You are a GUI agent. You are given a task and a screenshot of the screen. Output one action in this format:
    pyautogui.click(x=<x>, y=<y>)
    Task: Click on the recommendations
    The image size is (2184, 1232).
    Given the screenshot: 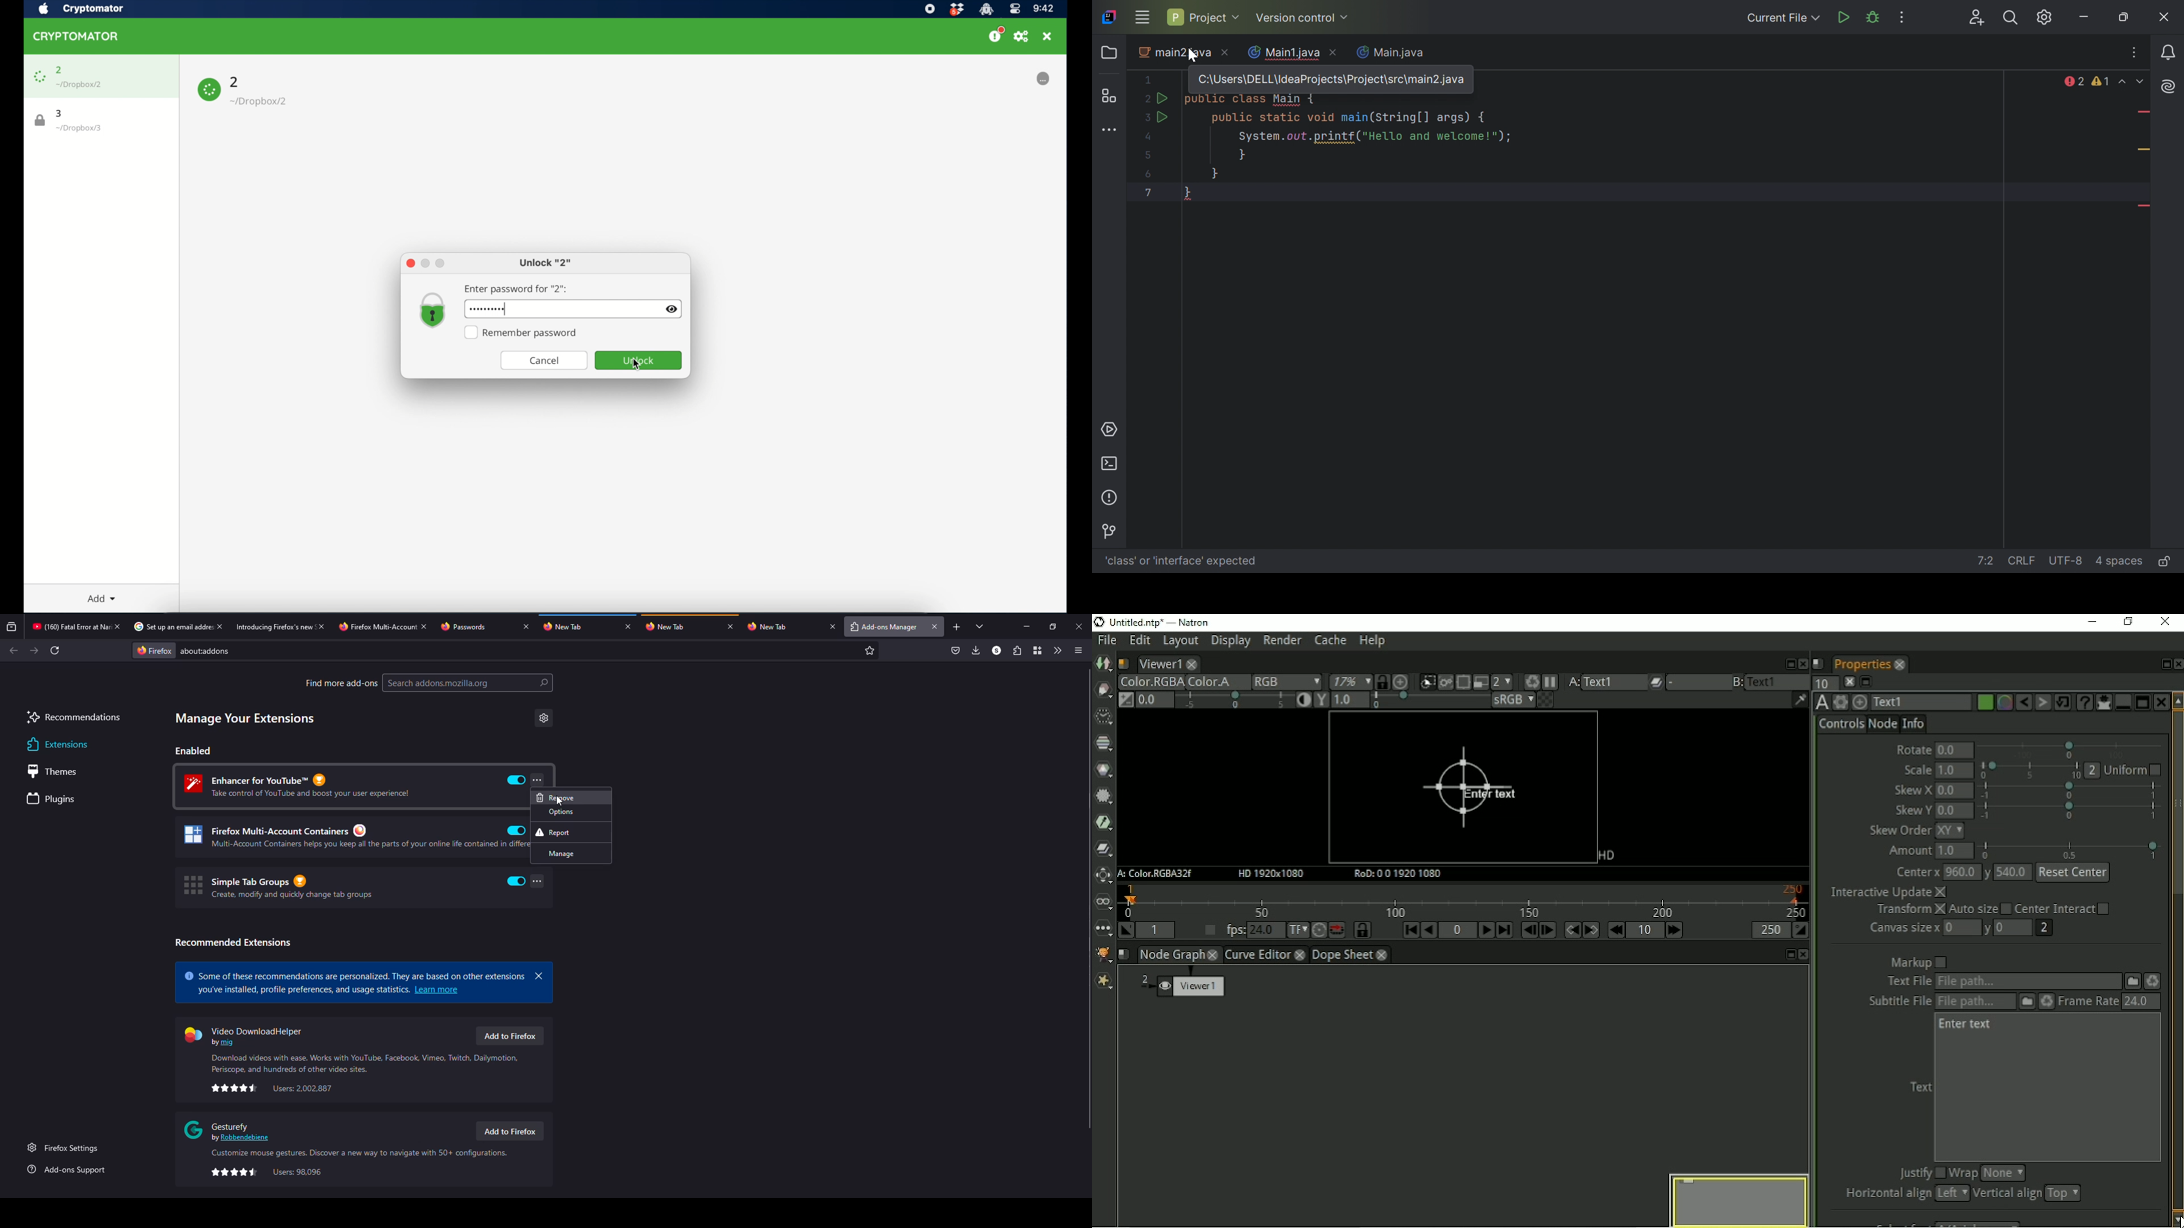 What is the action you would take?
    pyautogui.click(x=74, y=719)
    